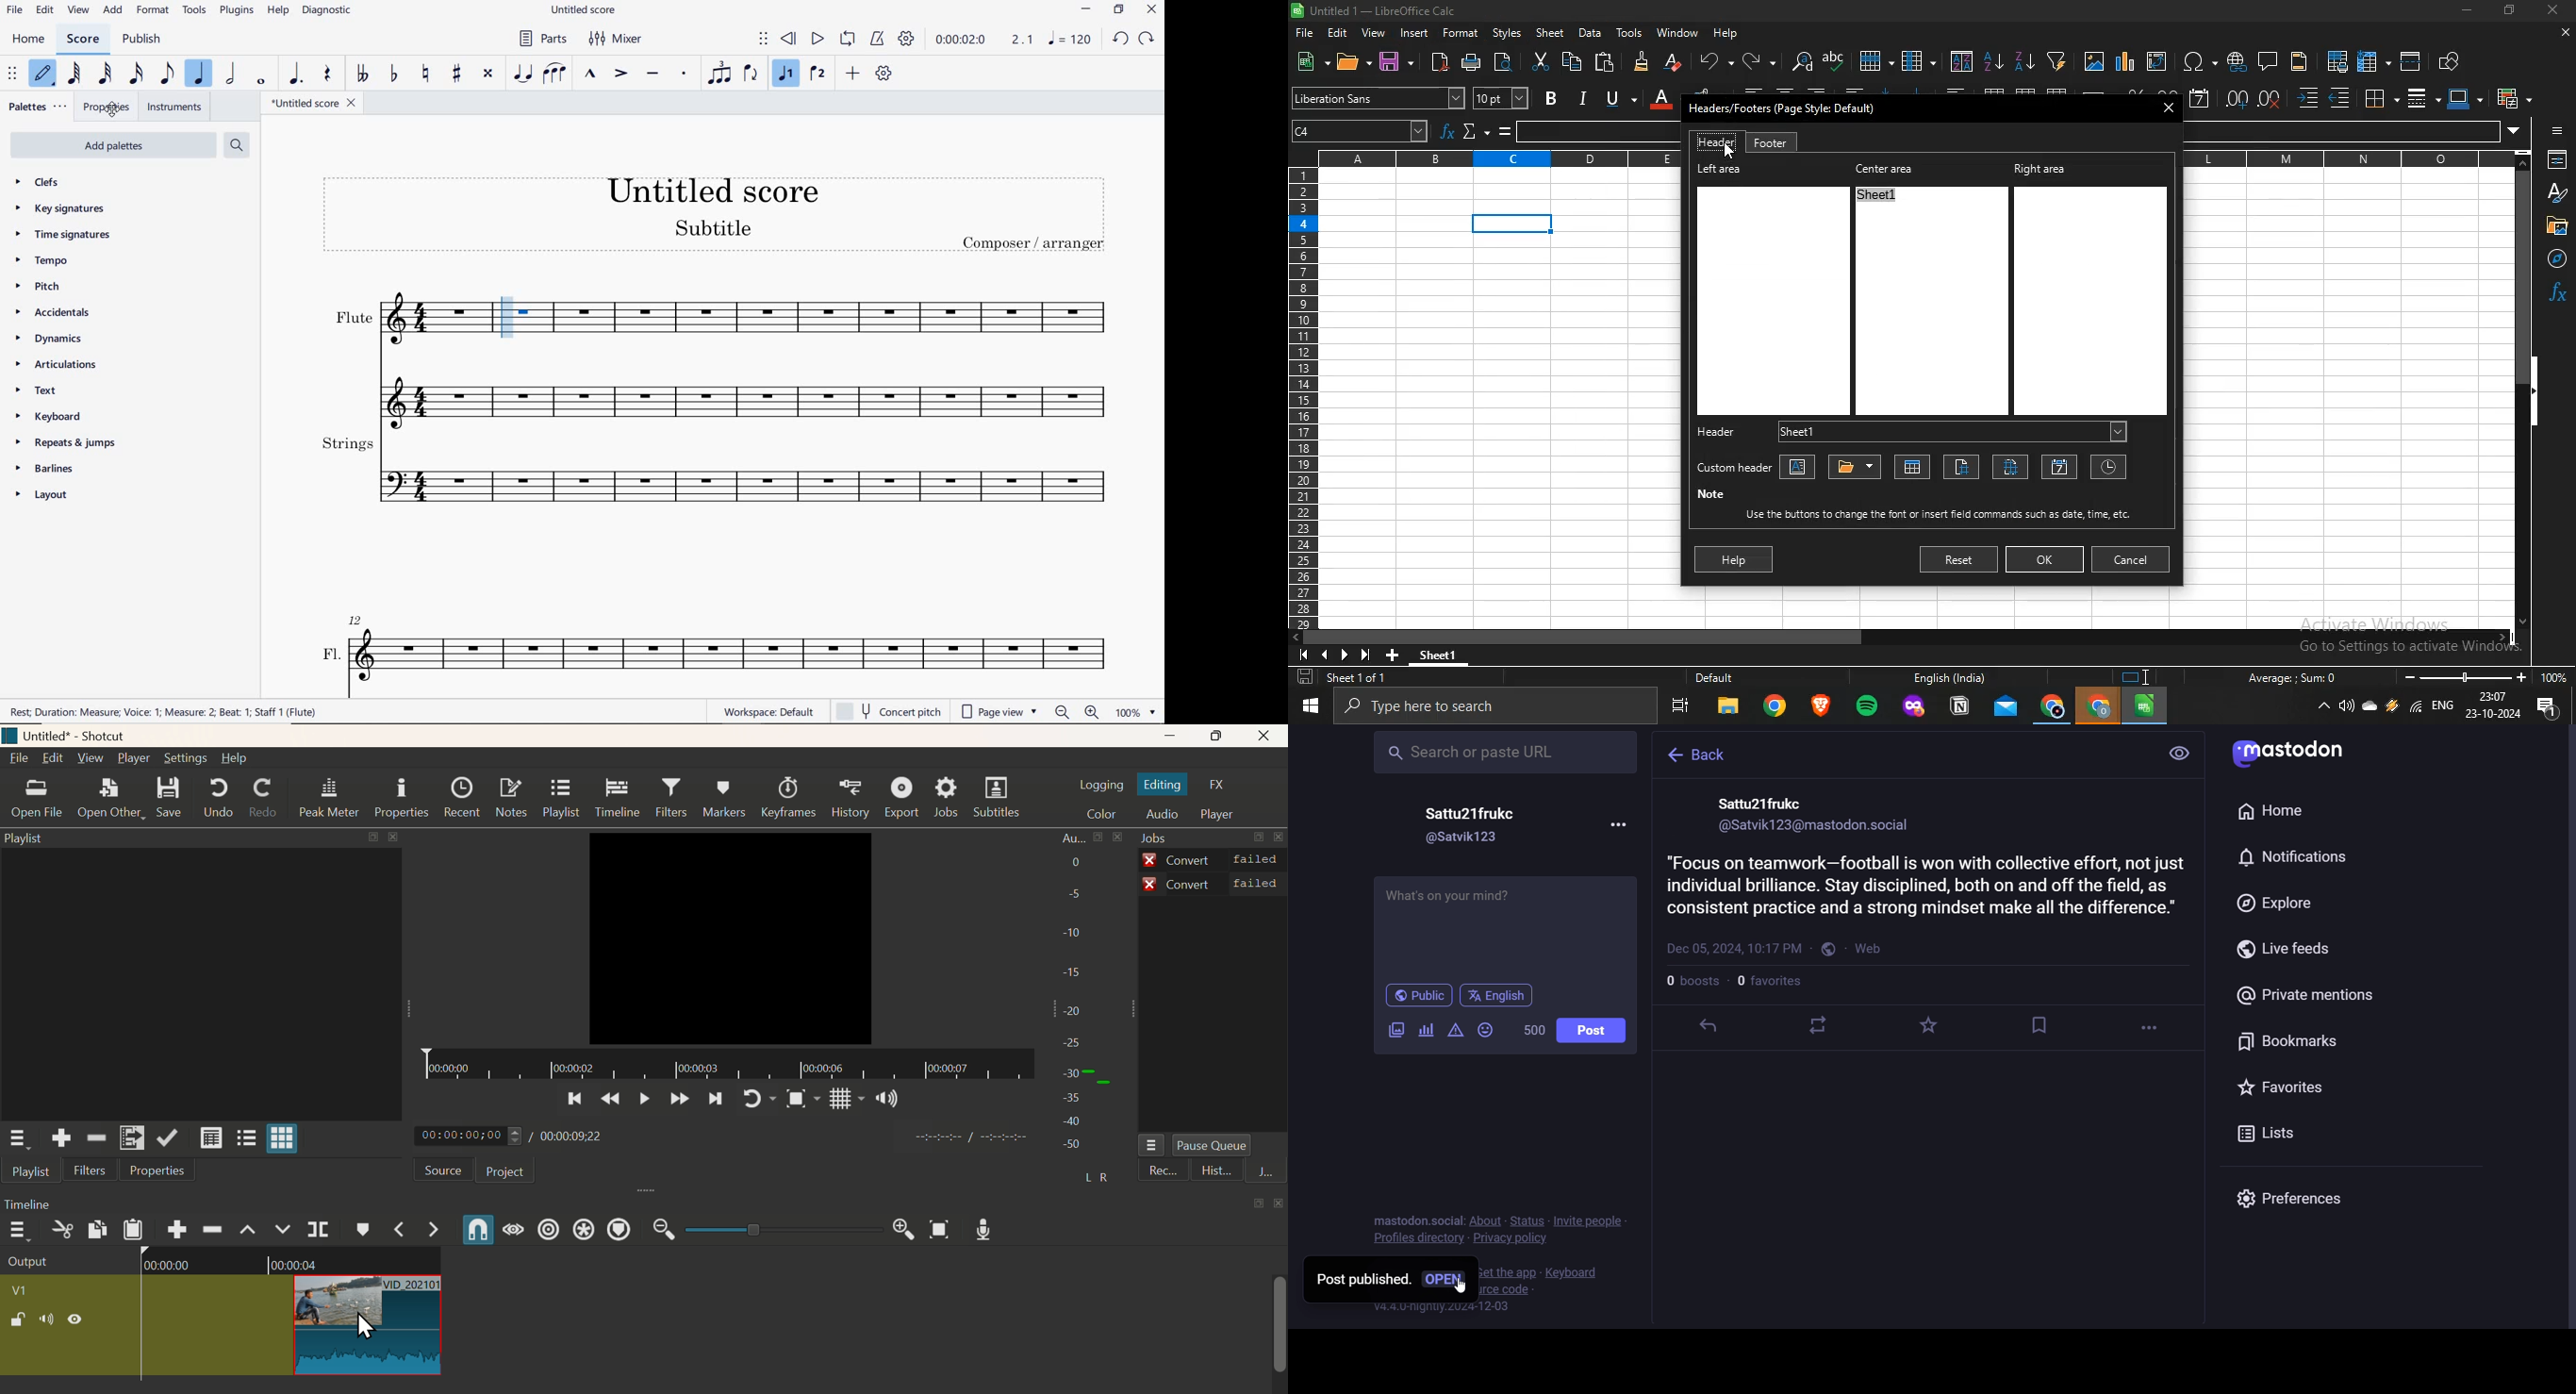  Describe the element at coordinates (170, 1138) in the screenshot. I see `Update` at that location.